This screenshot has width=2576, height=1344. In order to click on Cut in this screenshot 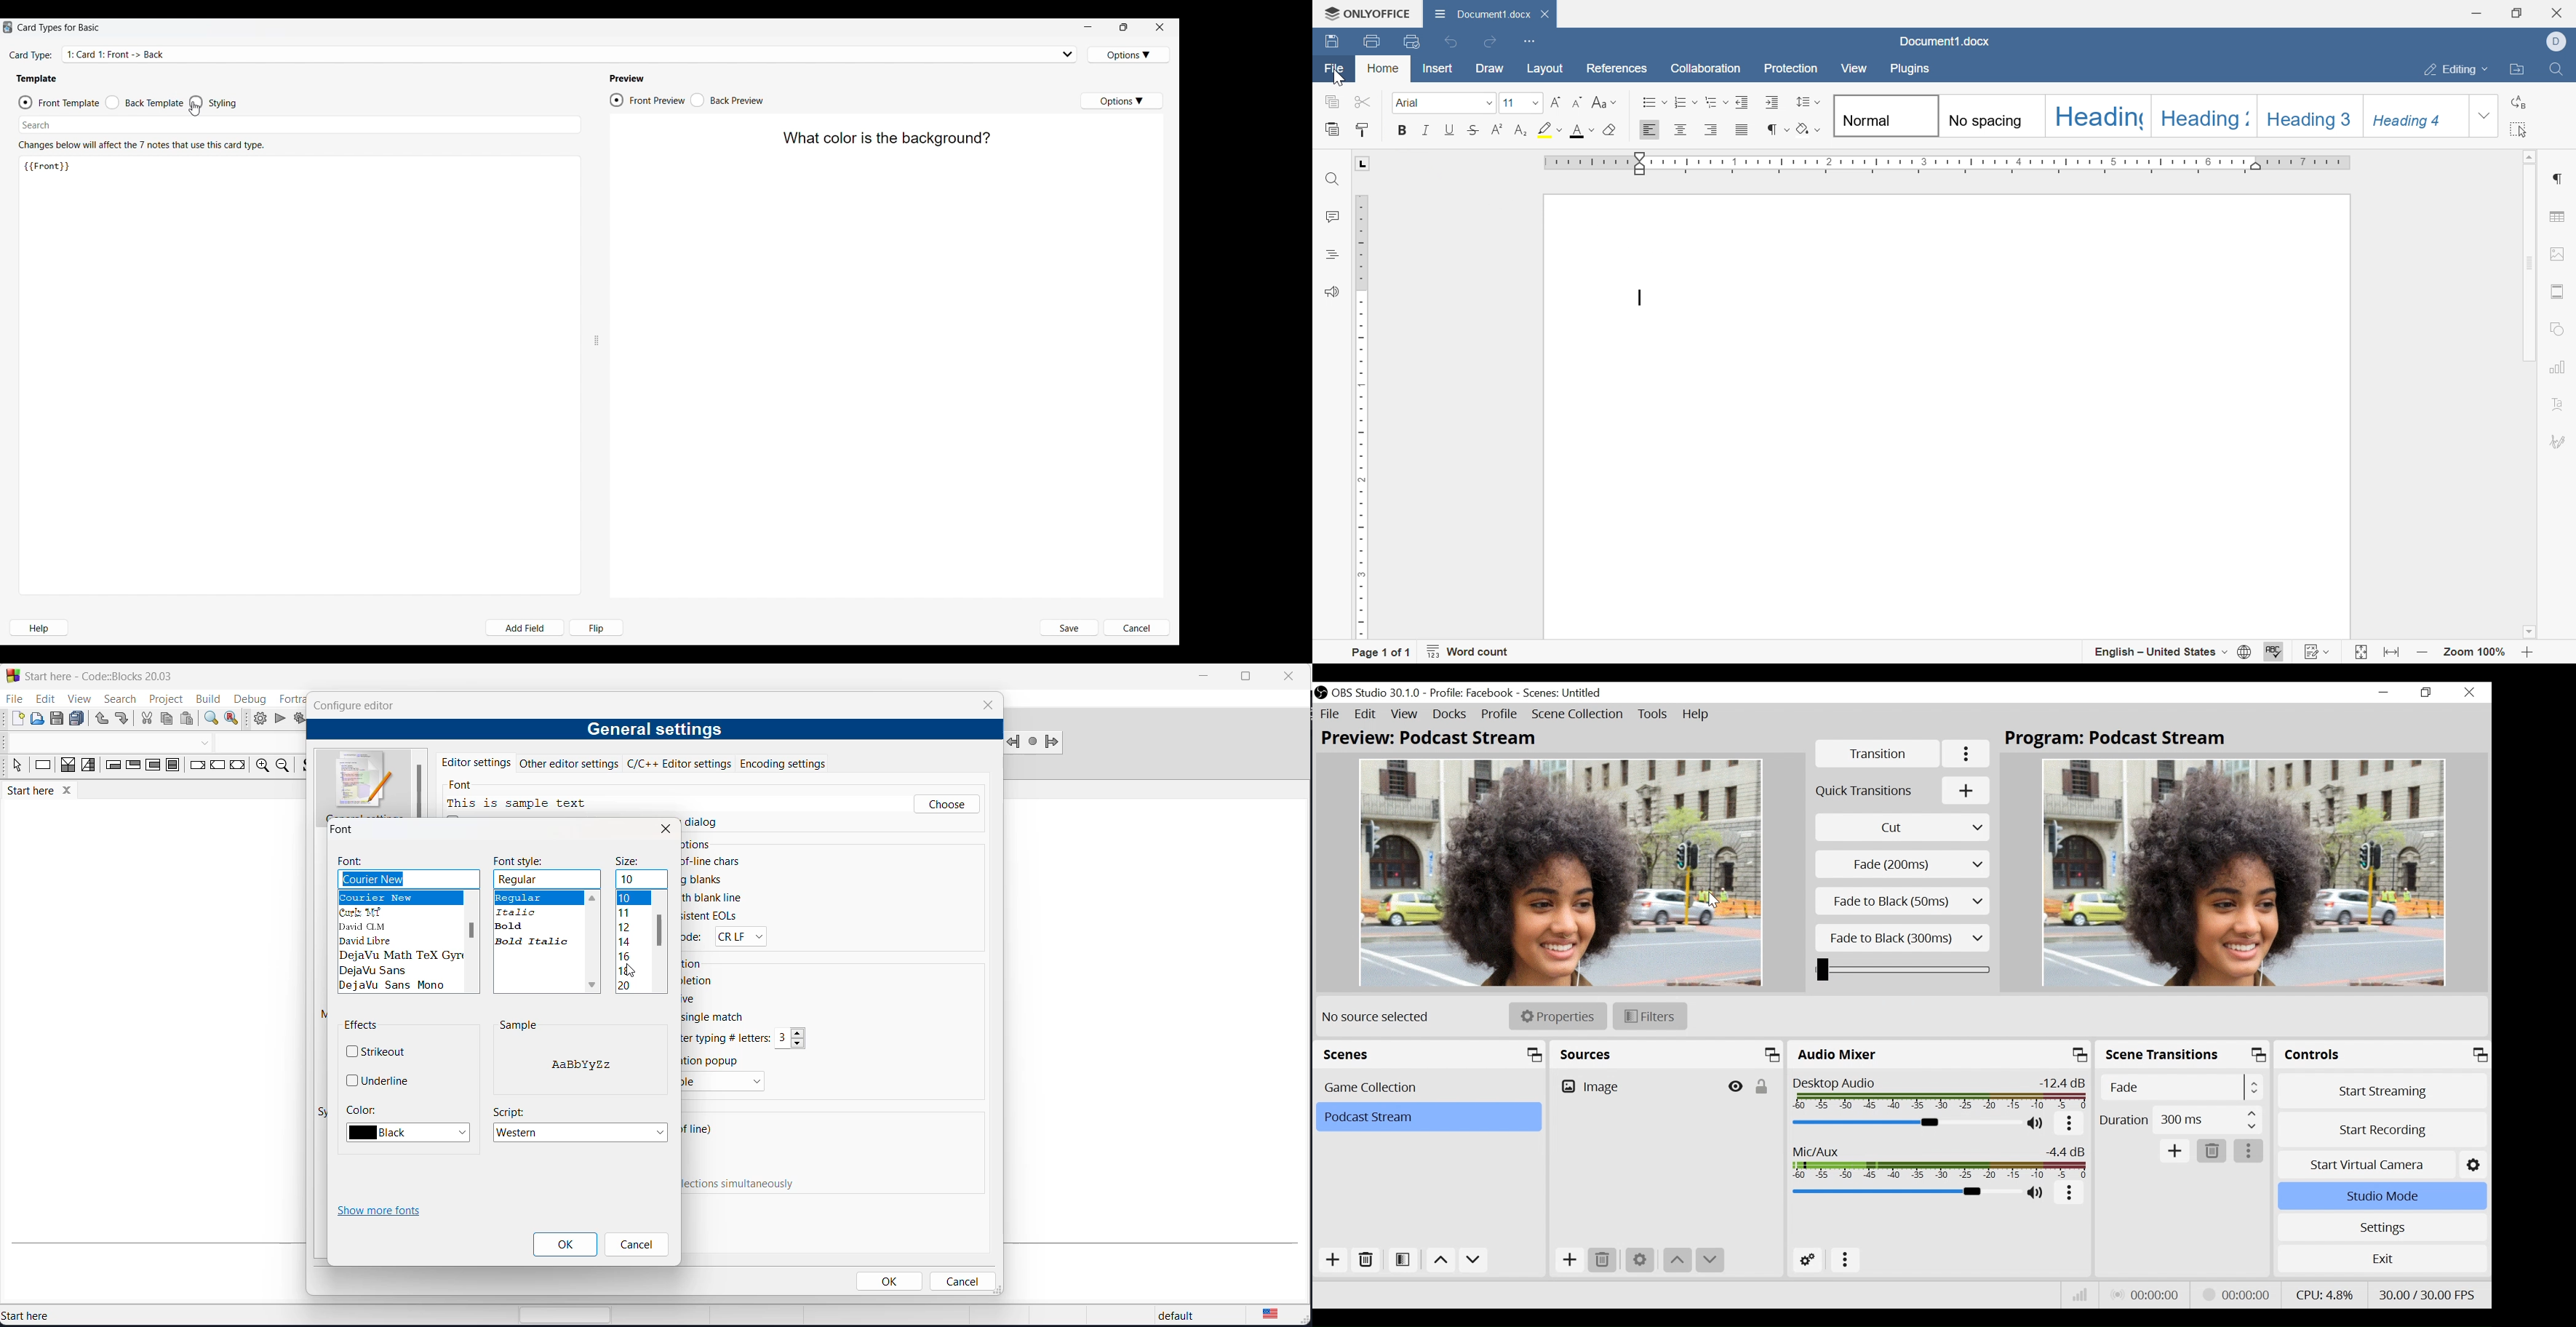, I will do `click(1903, 827)`.